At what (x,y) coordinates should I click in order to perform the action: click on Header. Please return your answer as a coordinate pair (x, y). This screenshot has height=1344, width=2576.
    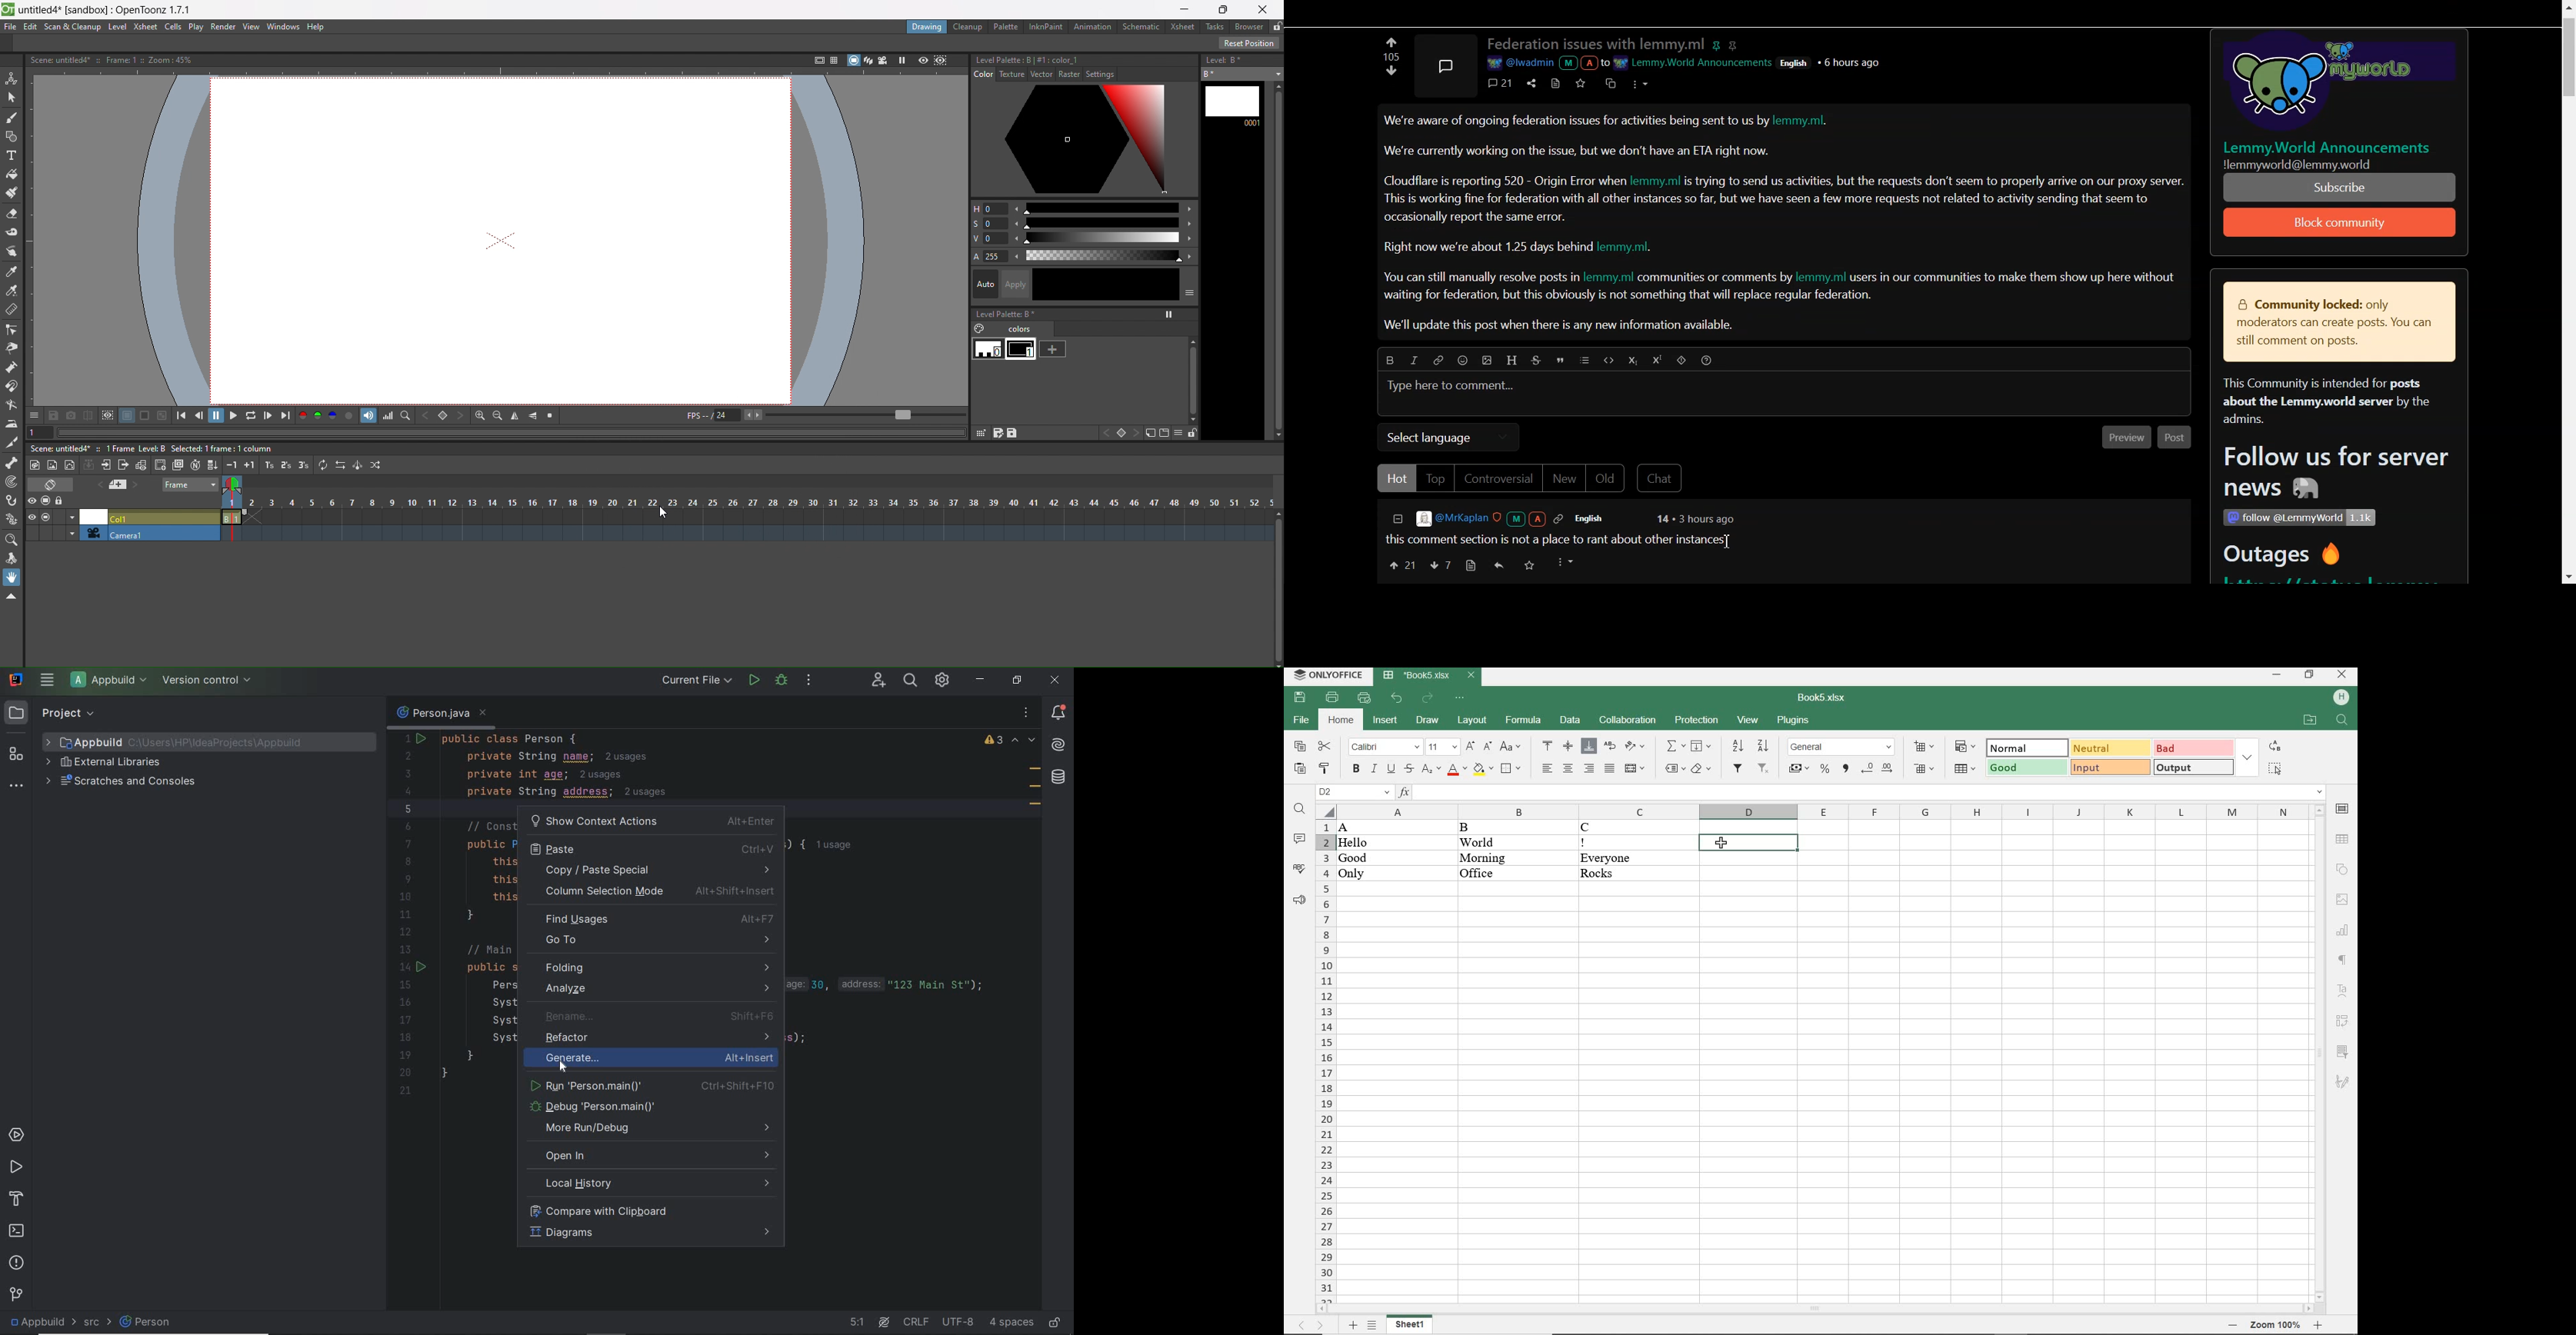
    Looking at the image, I should click on (1513, 360).